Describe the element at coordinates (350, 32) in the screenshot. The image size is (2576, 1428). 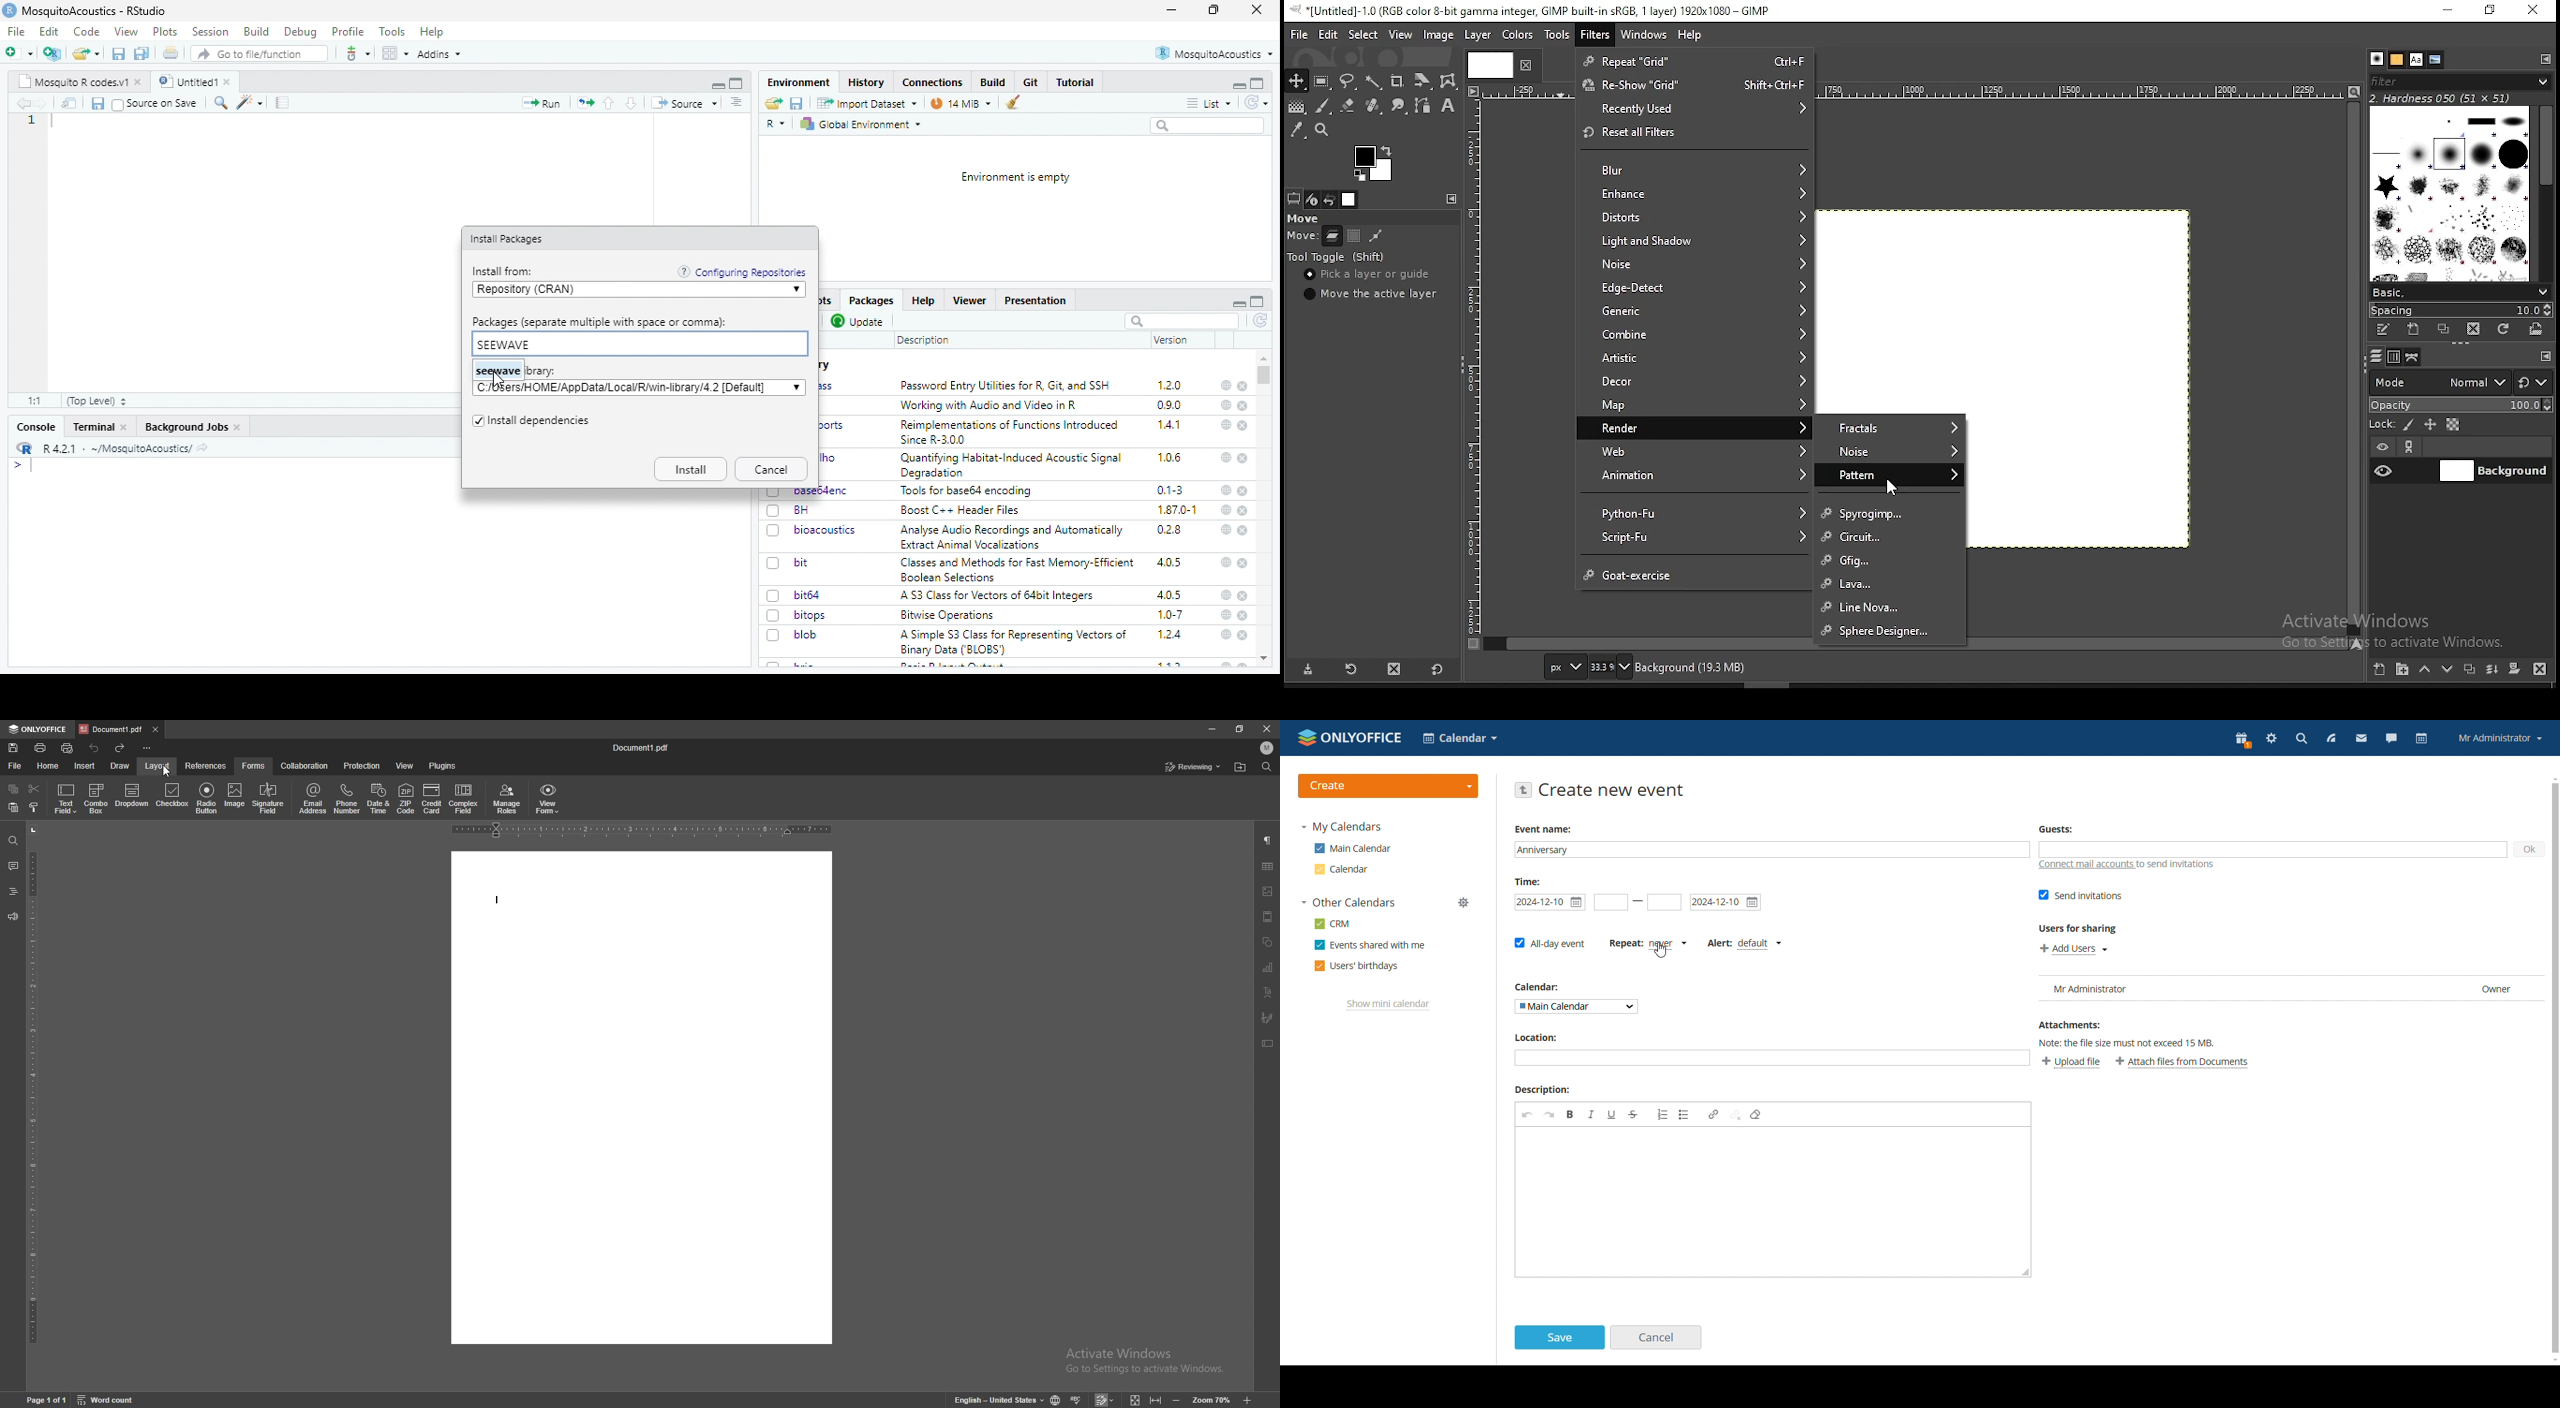
I see `Profile` at that location.